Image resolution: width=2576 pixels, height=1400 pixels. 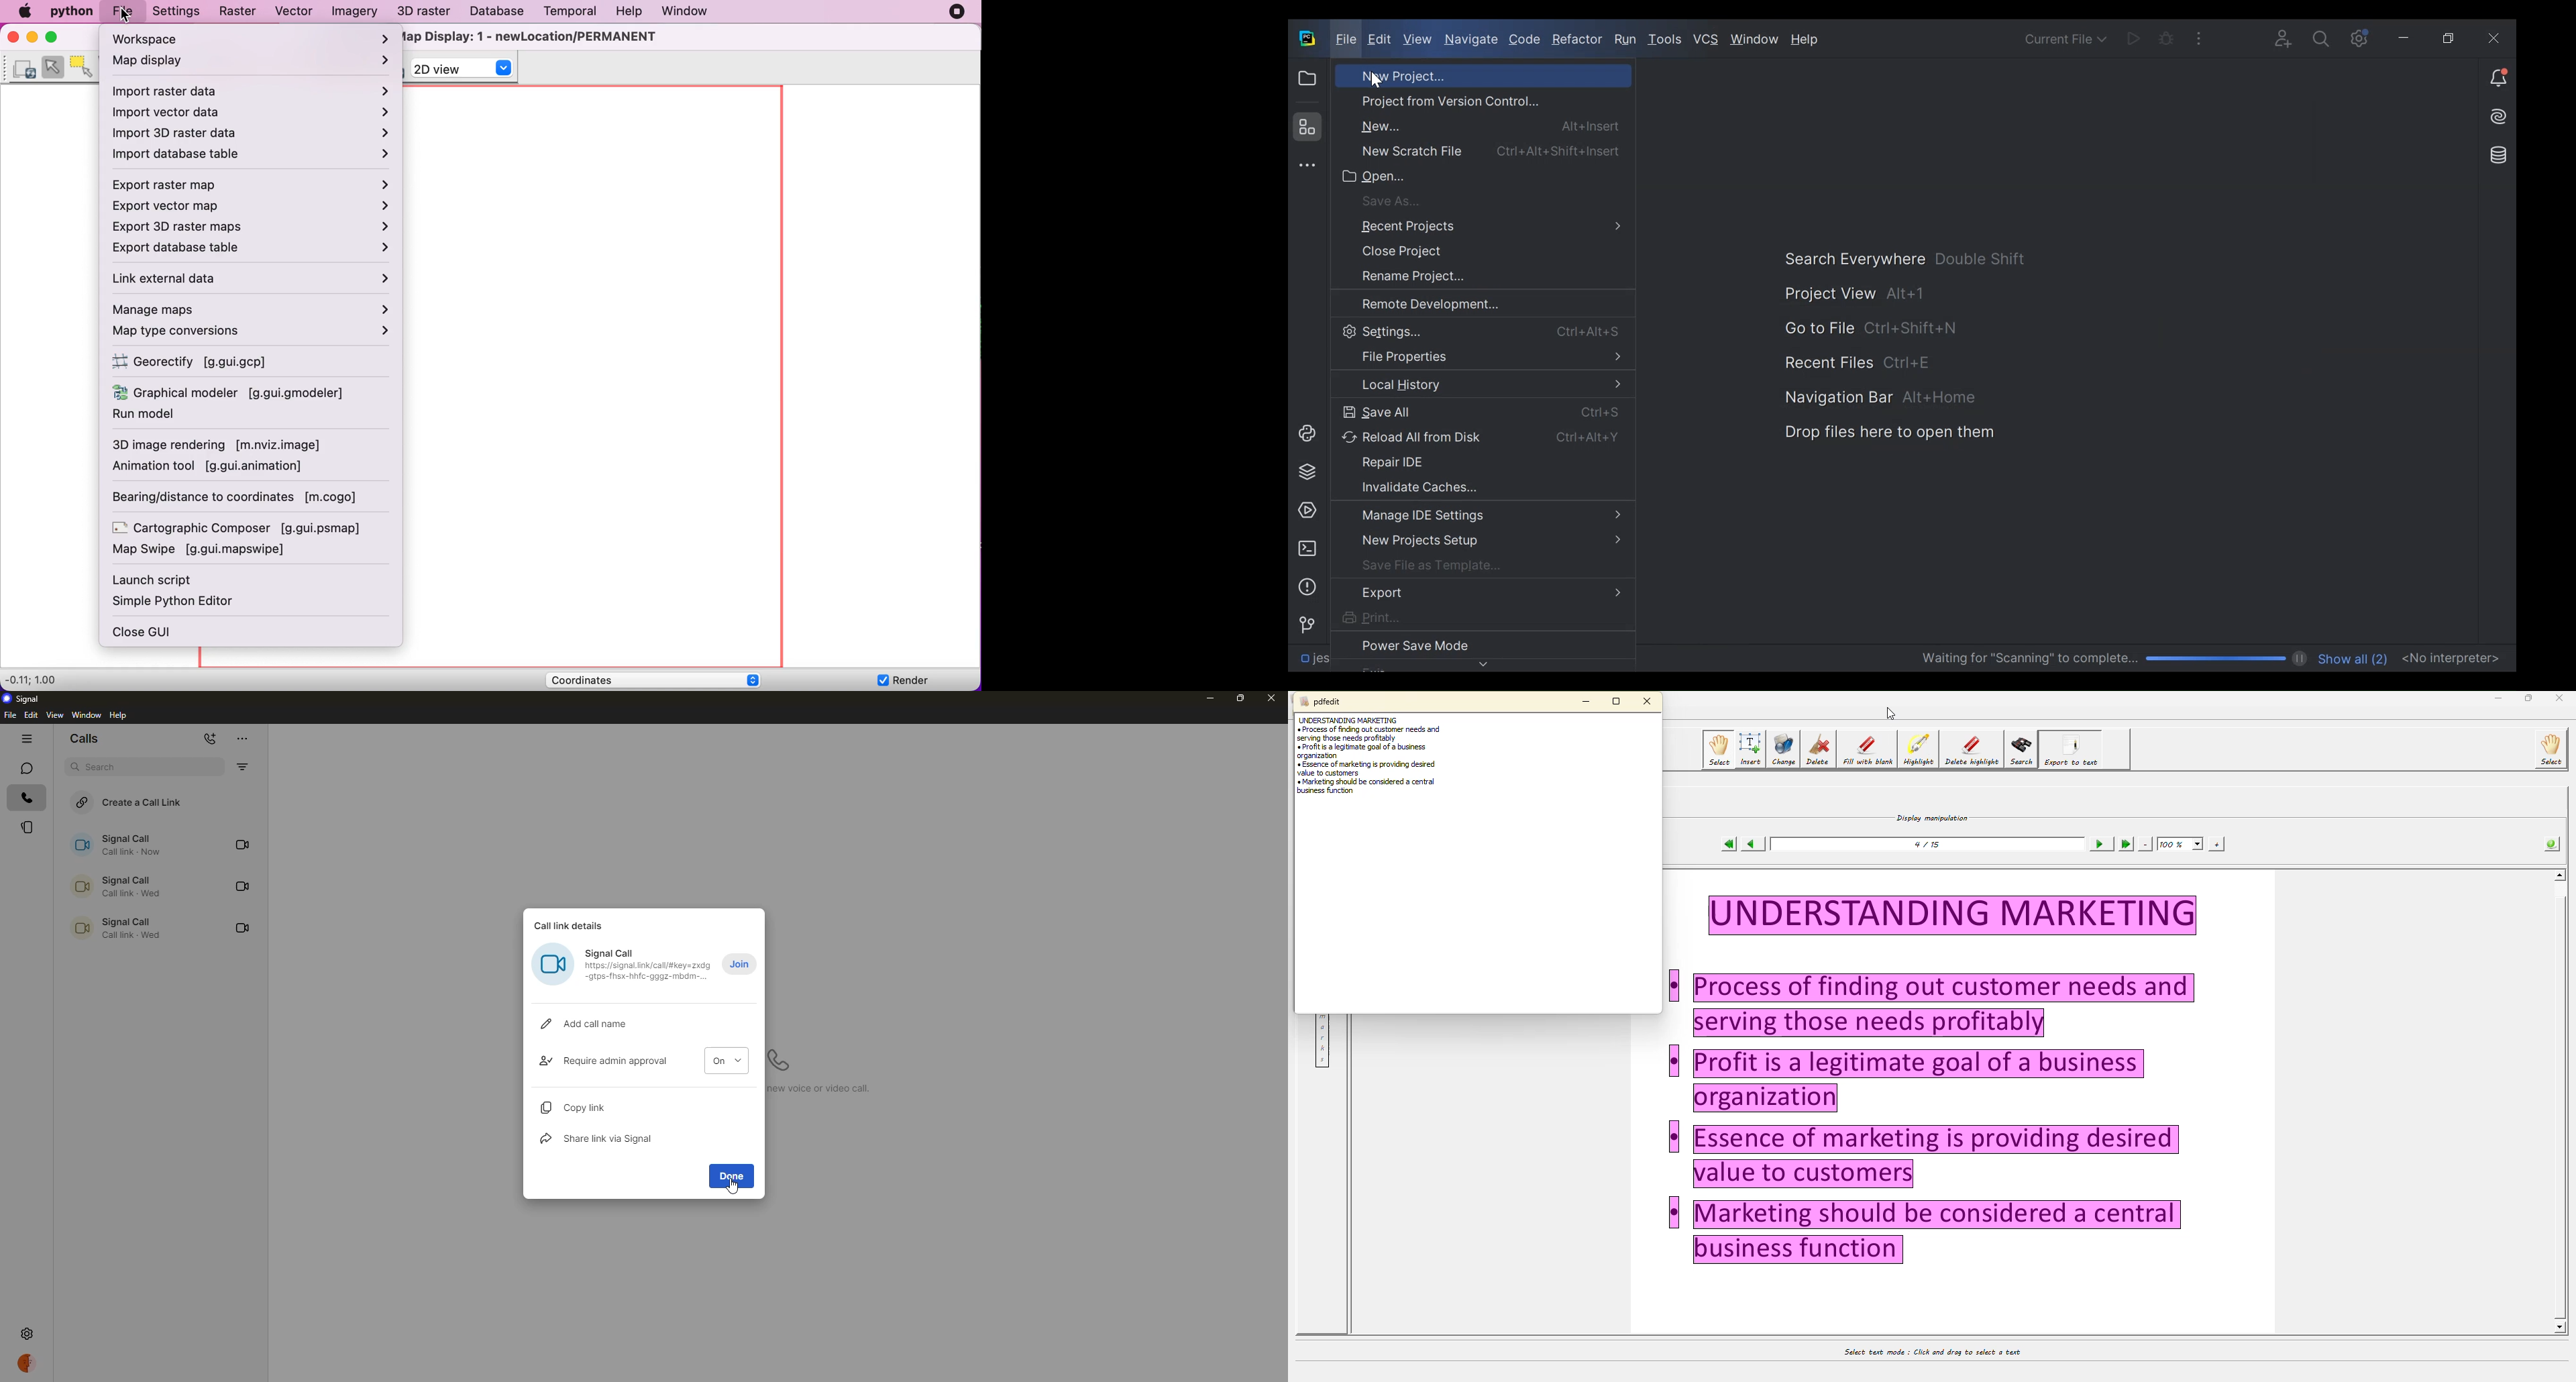 What do you see at coordinates (2073, 748) in the screenshot?
I see `export to text` at bounding box center [2073, 748].